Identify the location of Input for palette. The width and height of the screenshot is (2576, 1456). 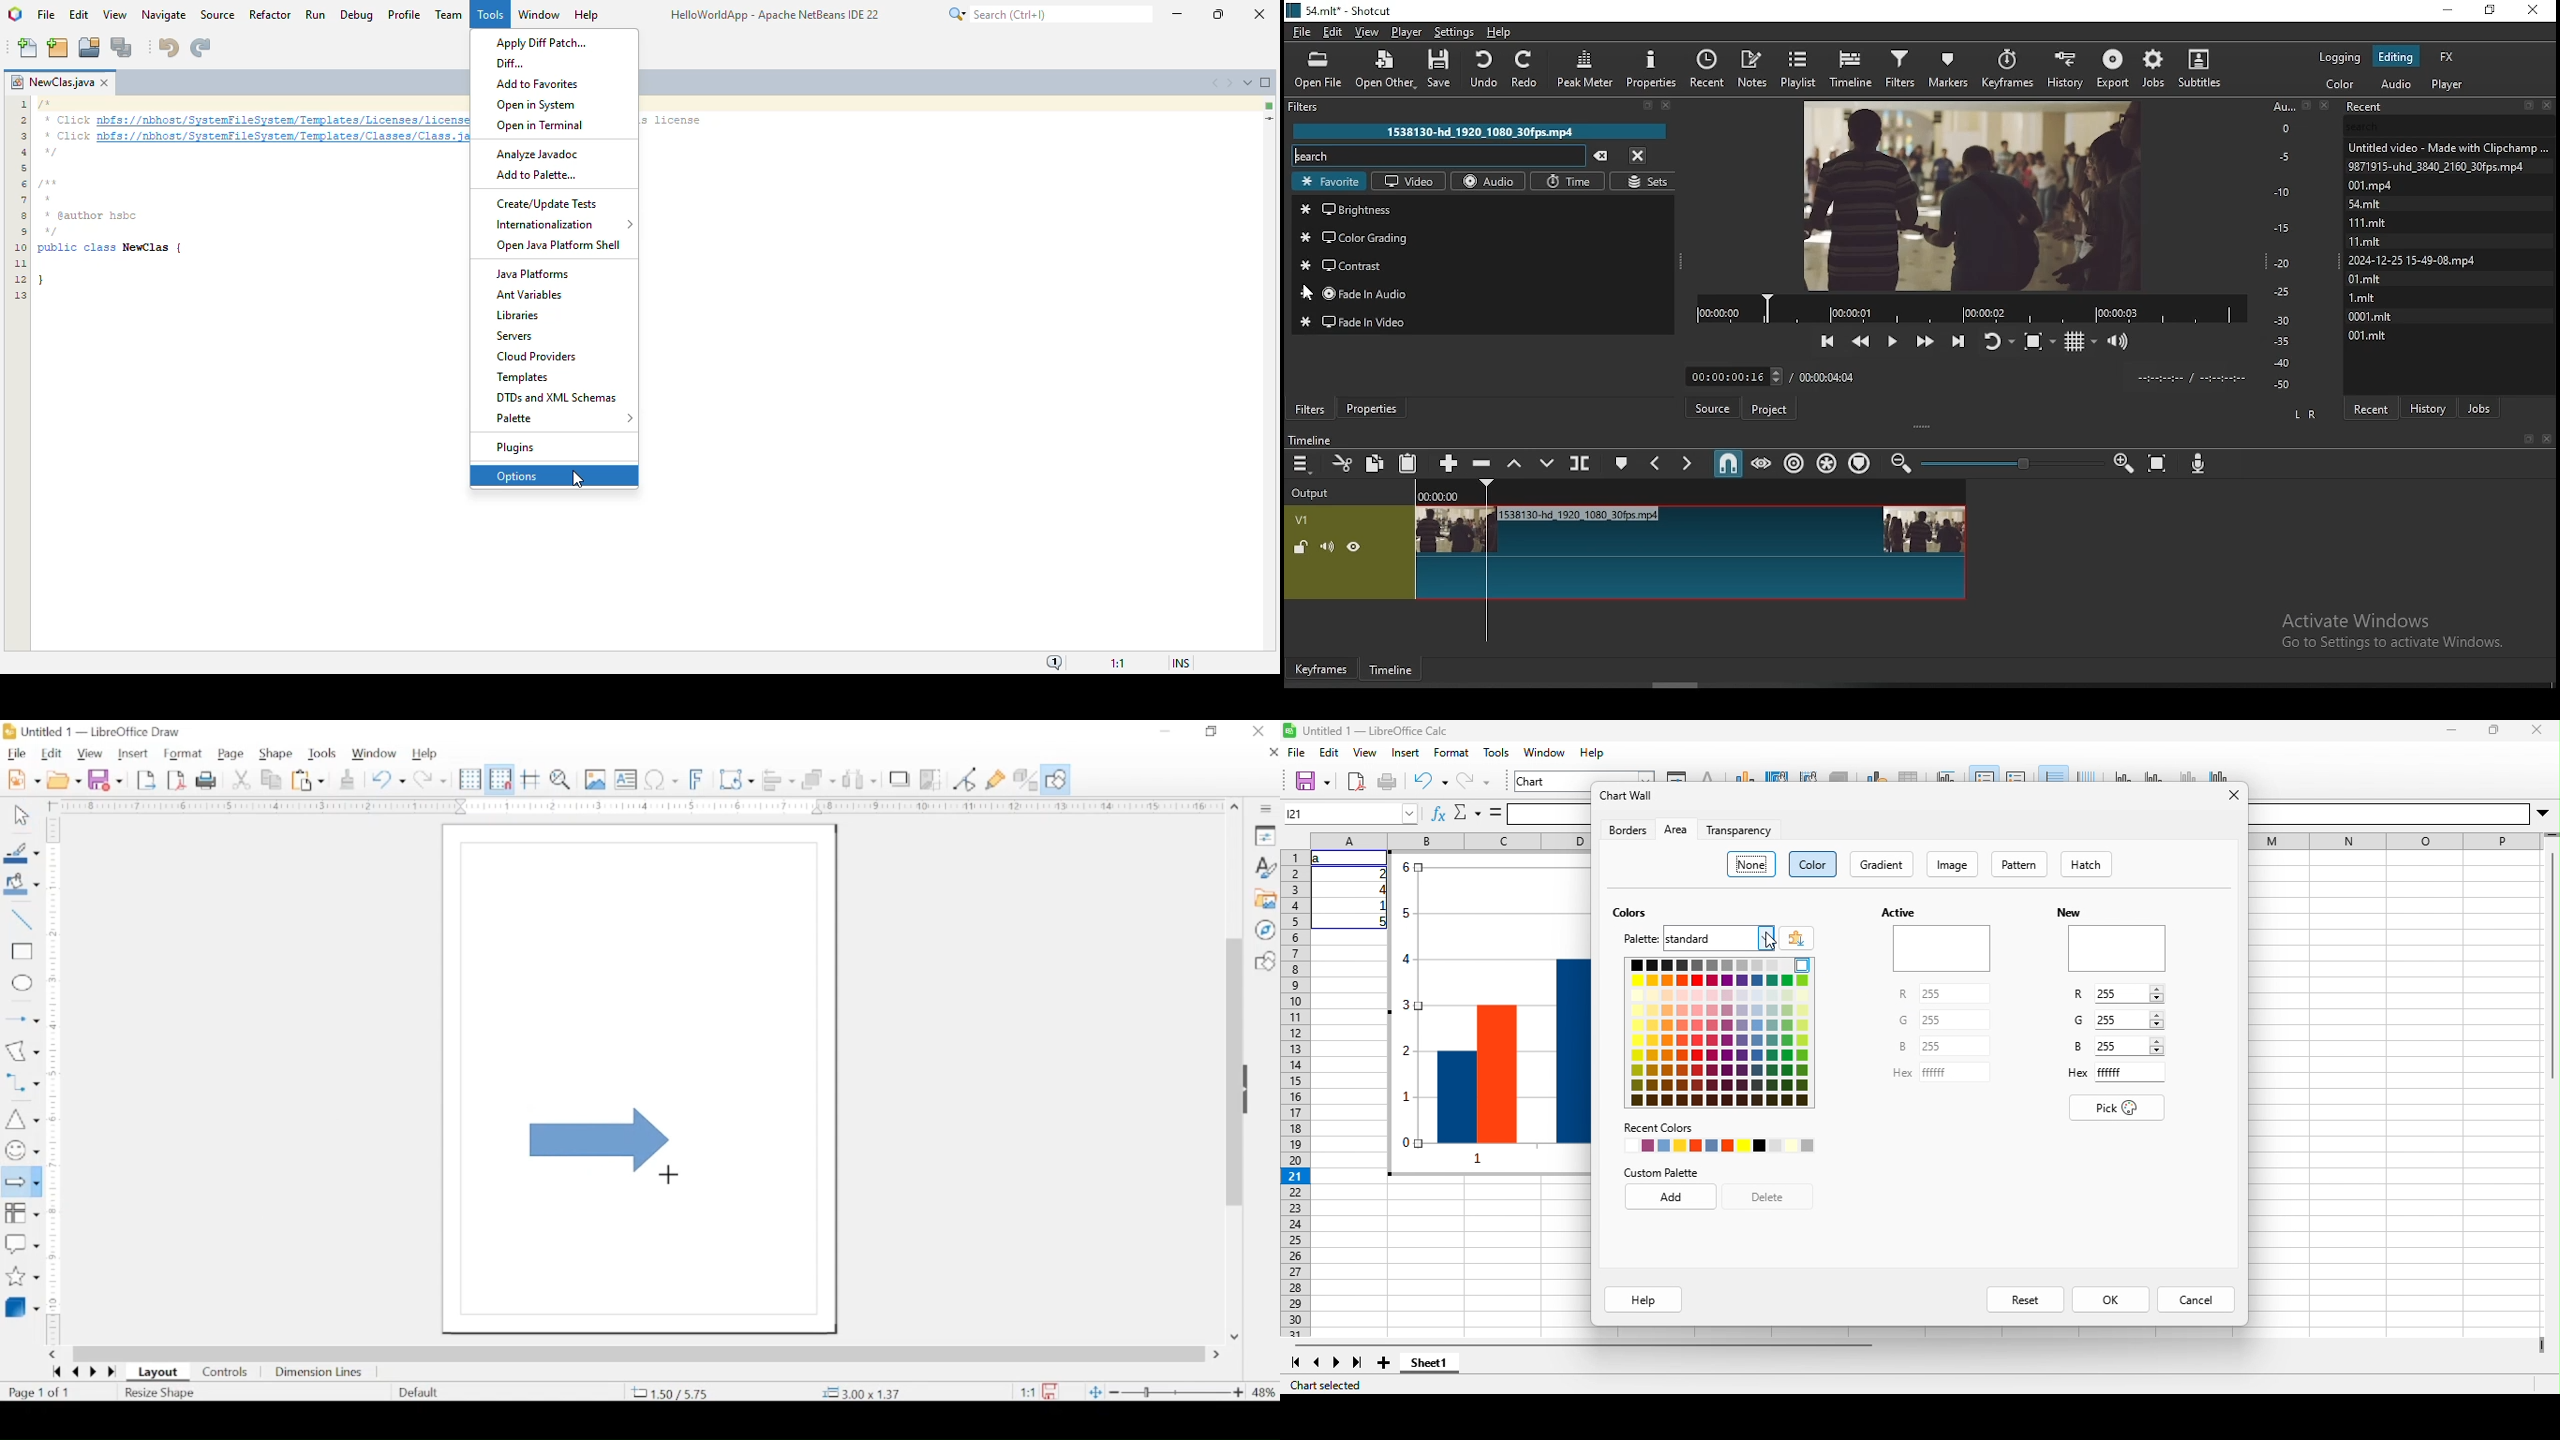
(1719, 938).